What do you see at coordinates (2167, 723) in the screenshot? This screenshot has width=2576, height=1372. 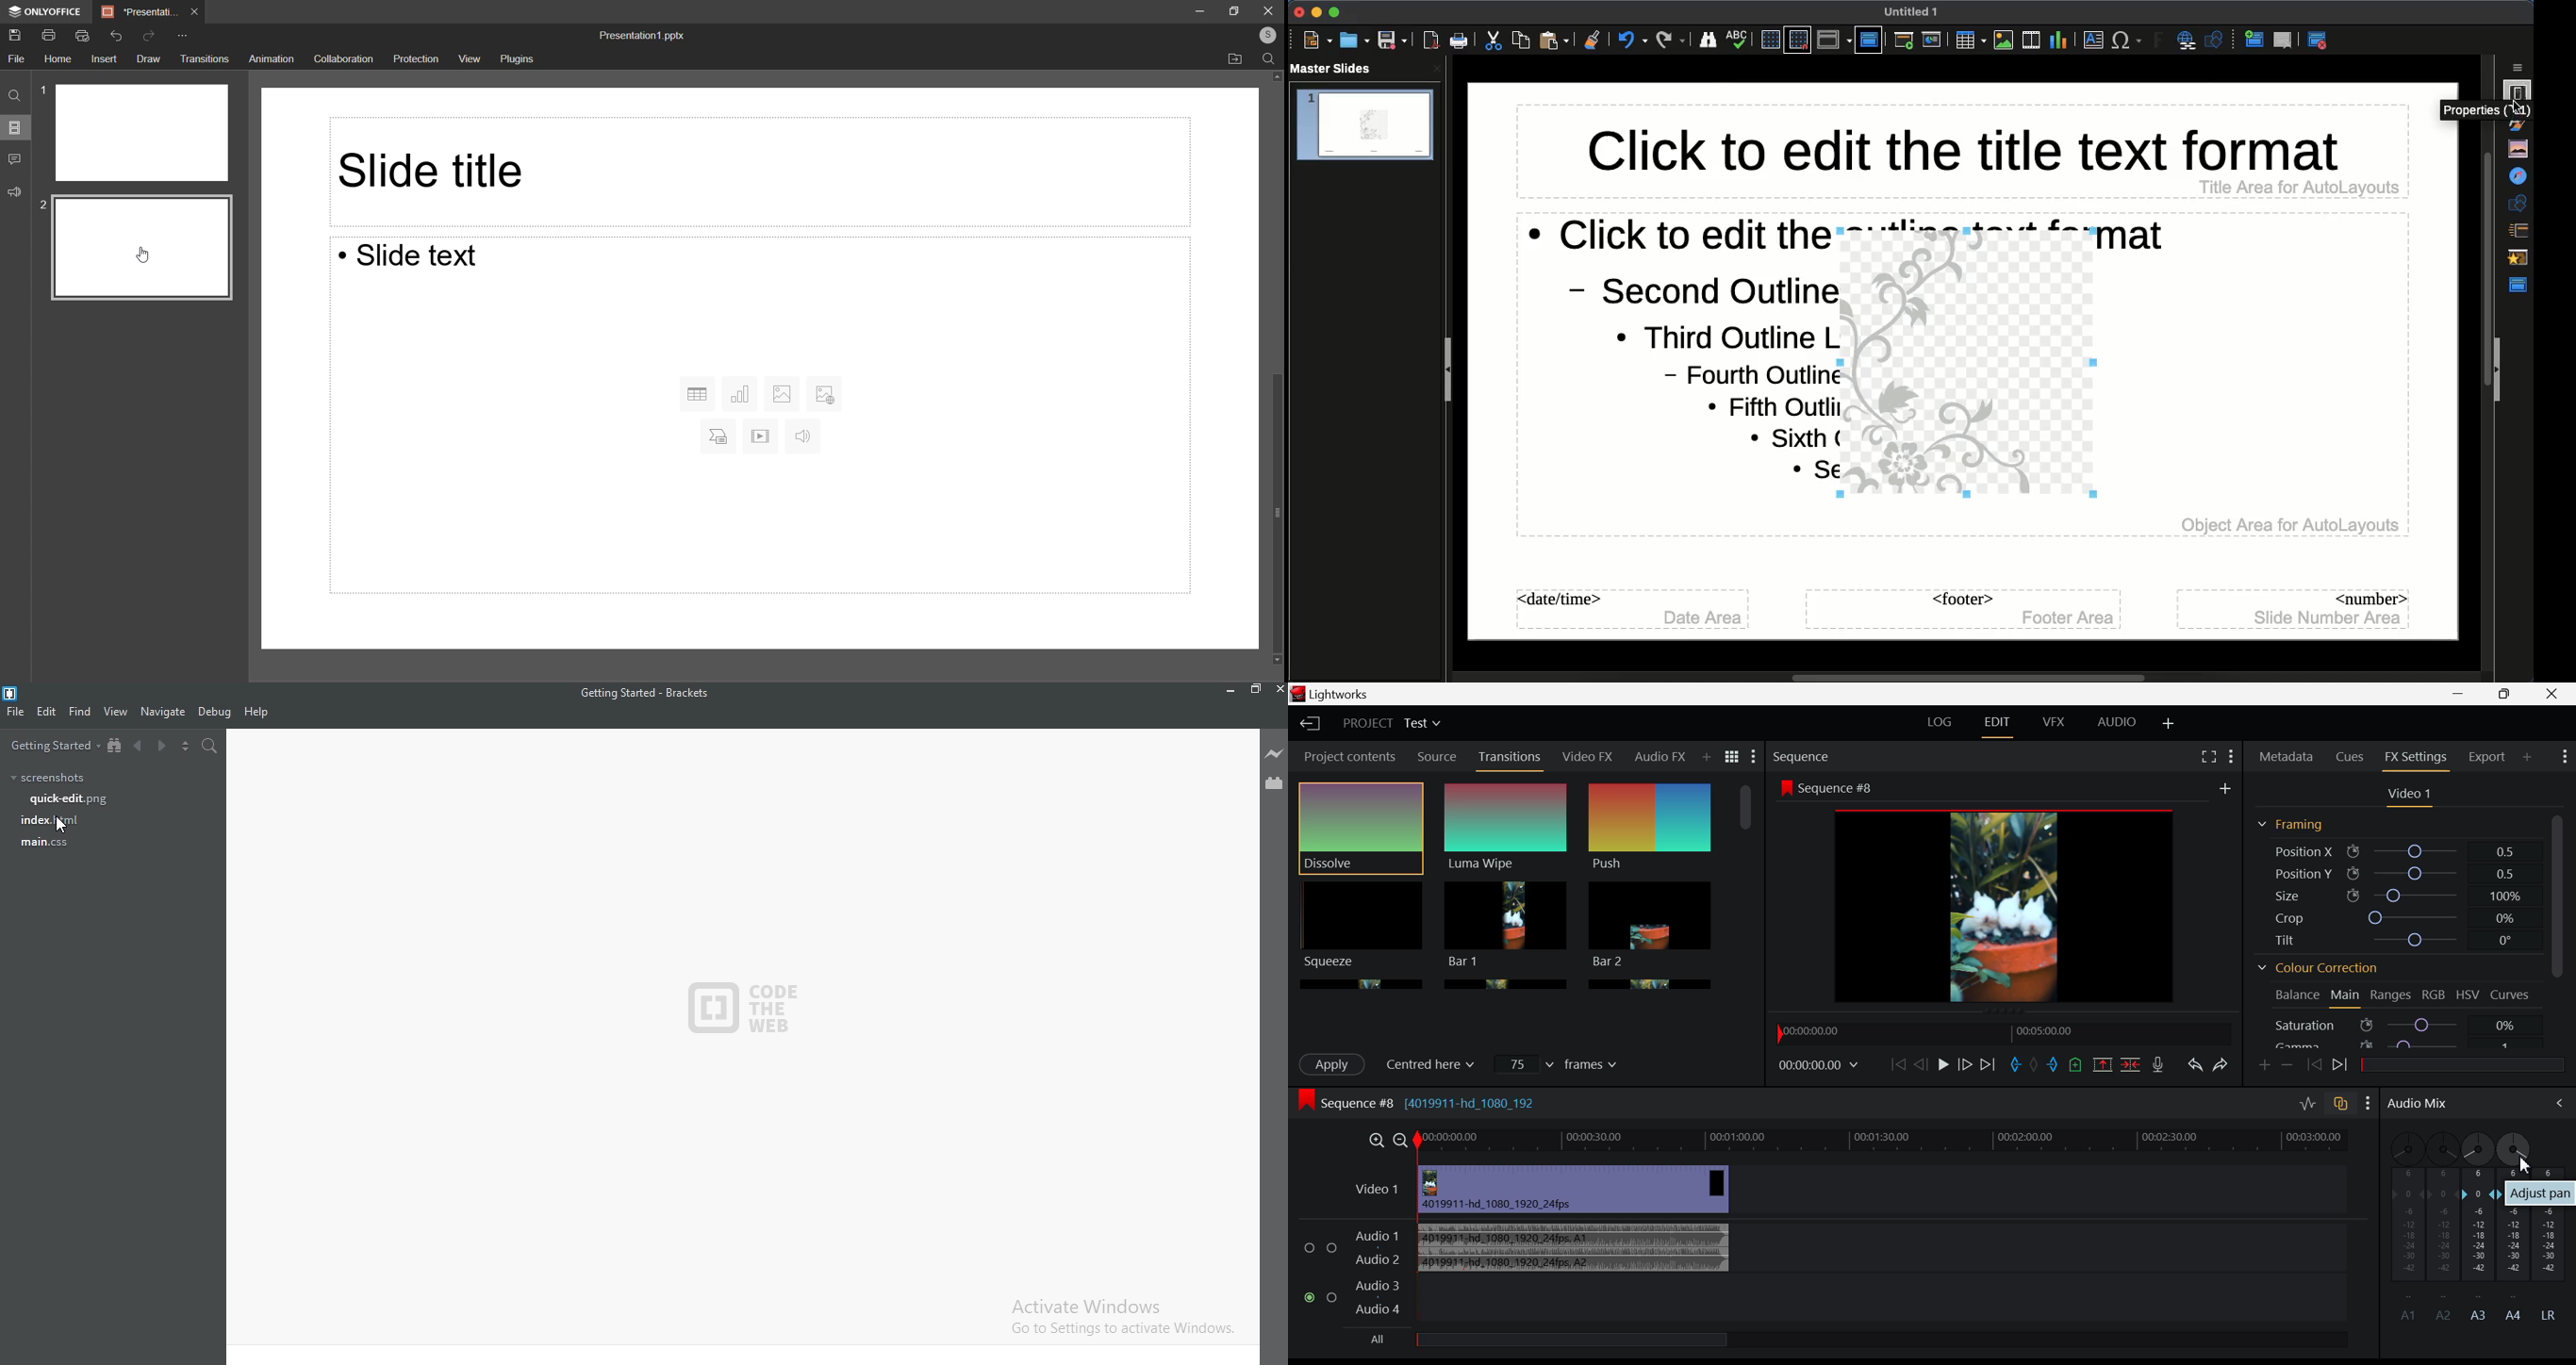 I see `Add Layout` at bounding box center [2167, 723].